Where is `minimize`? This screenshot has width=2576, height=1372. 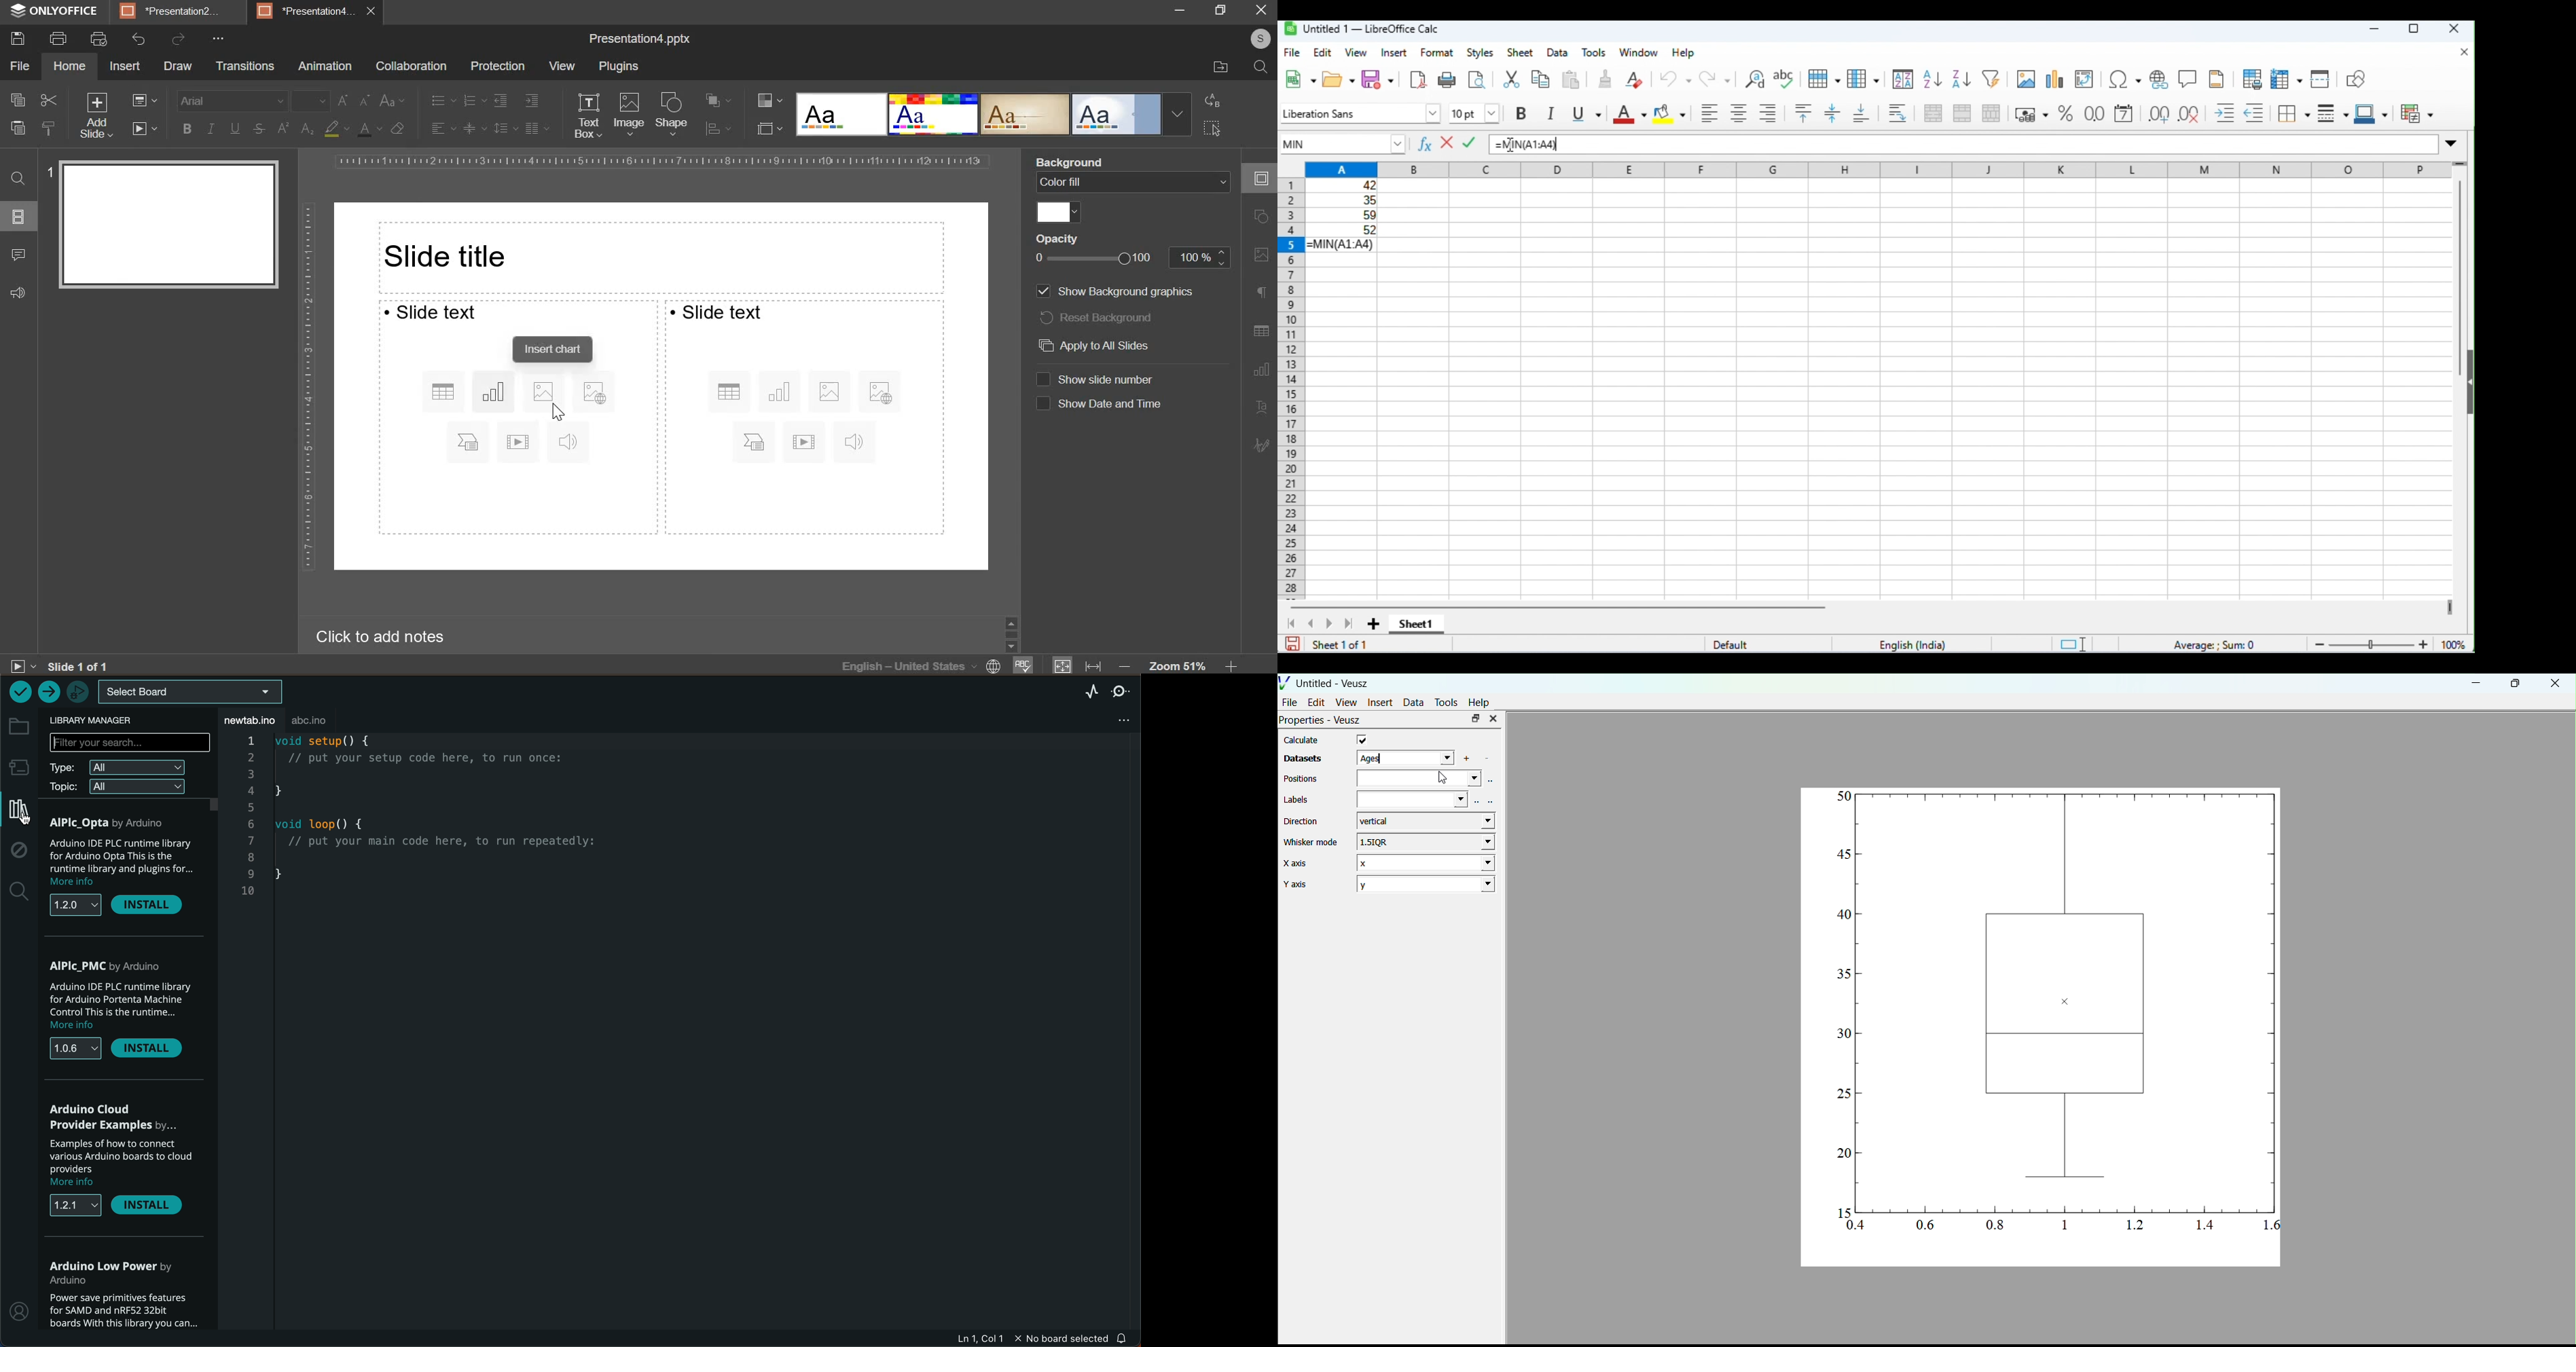 minimize is located at coordinates (1181, 11).